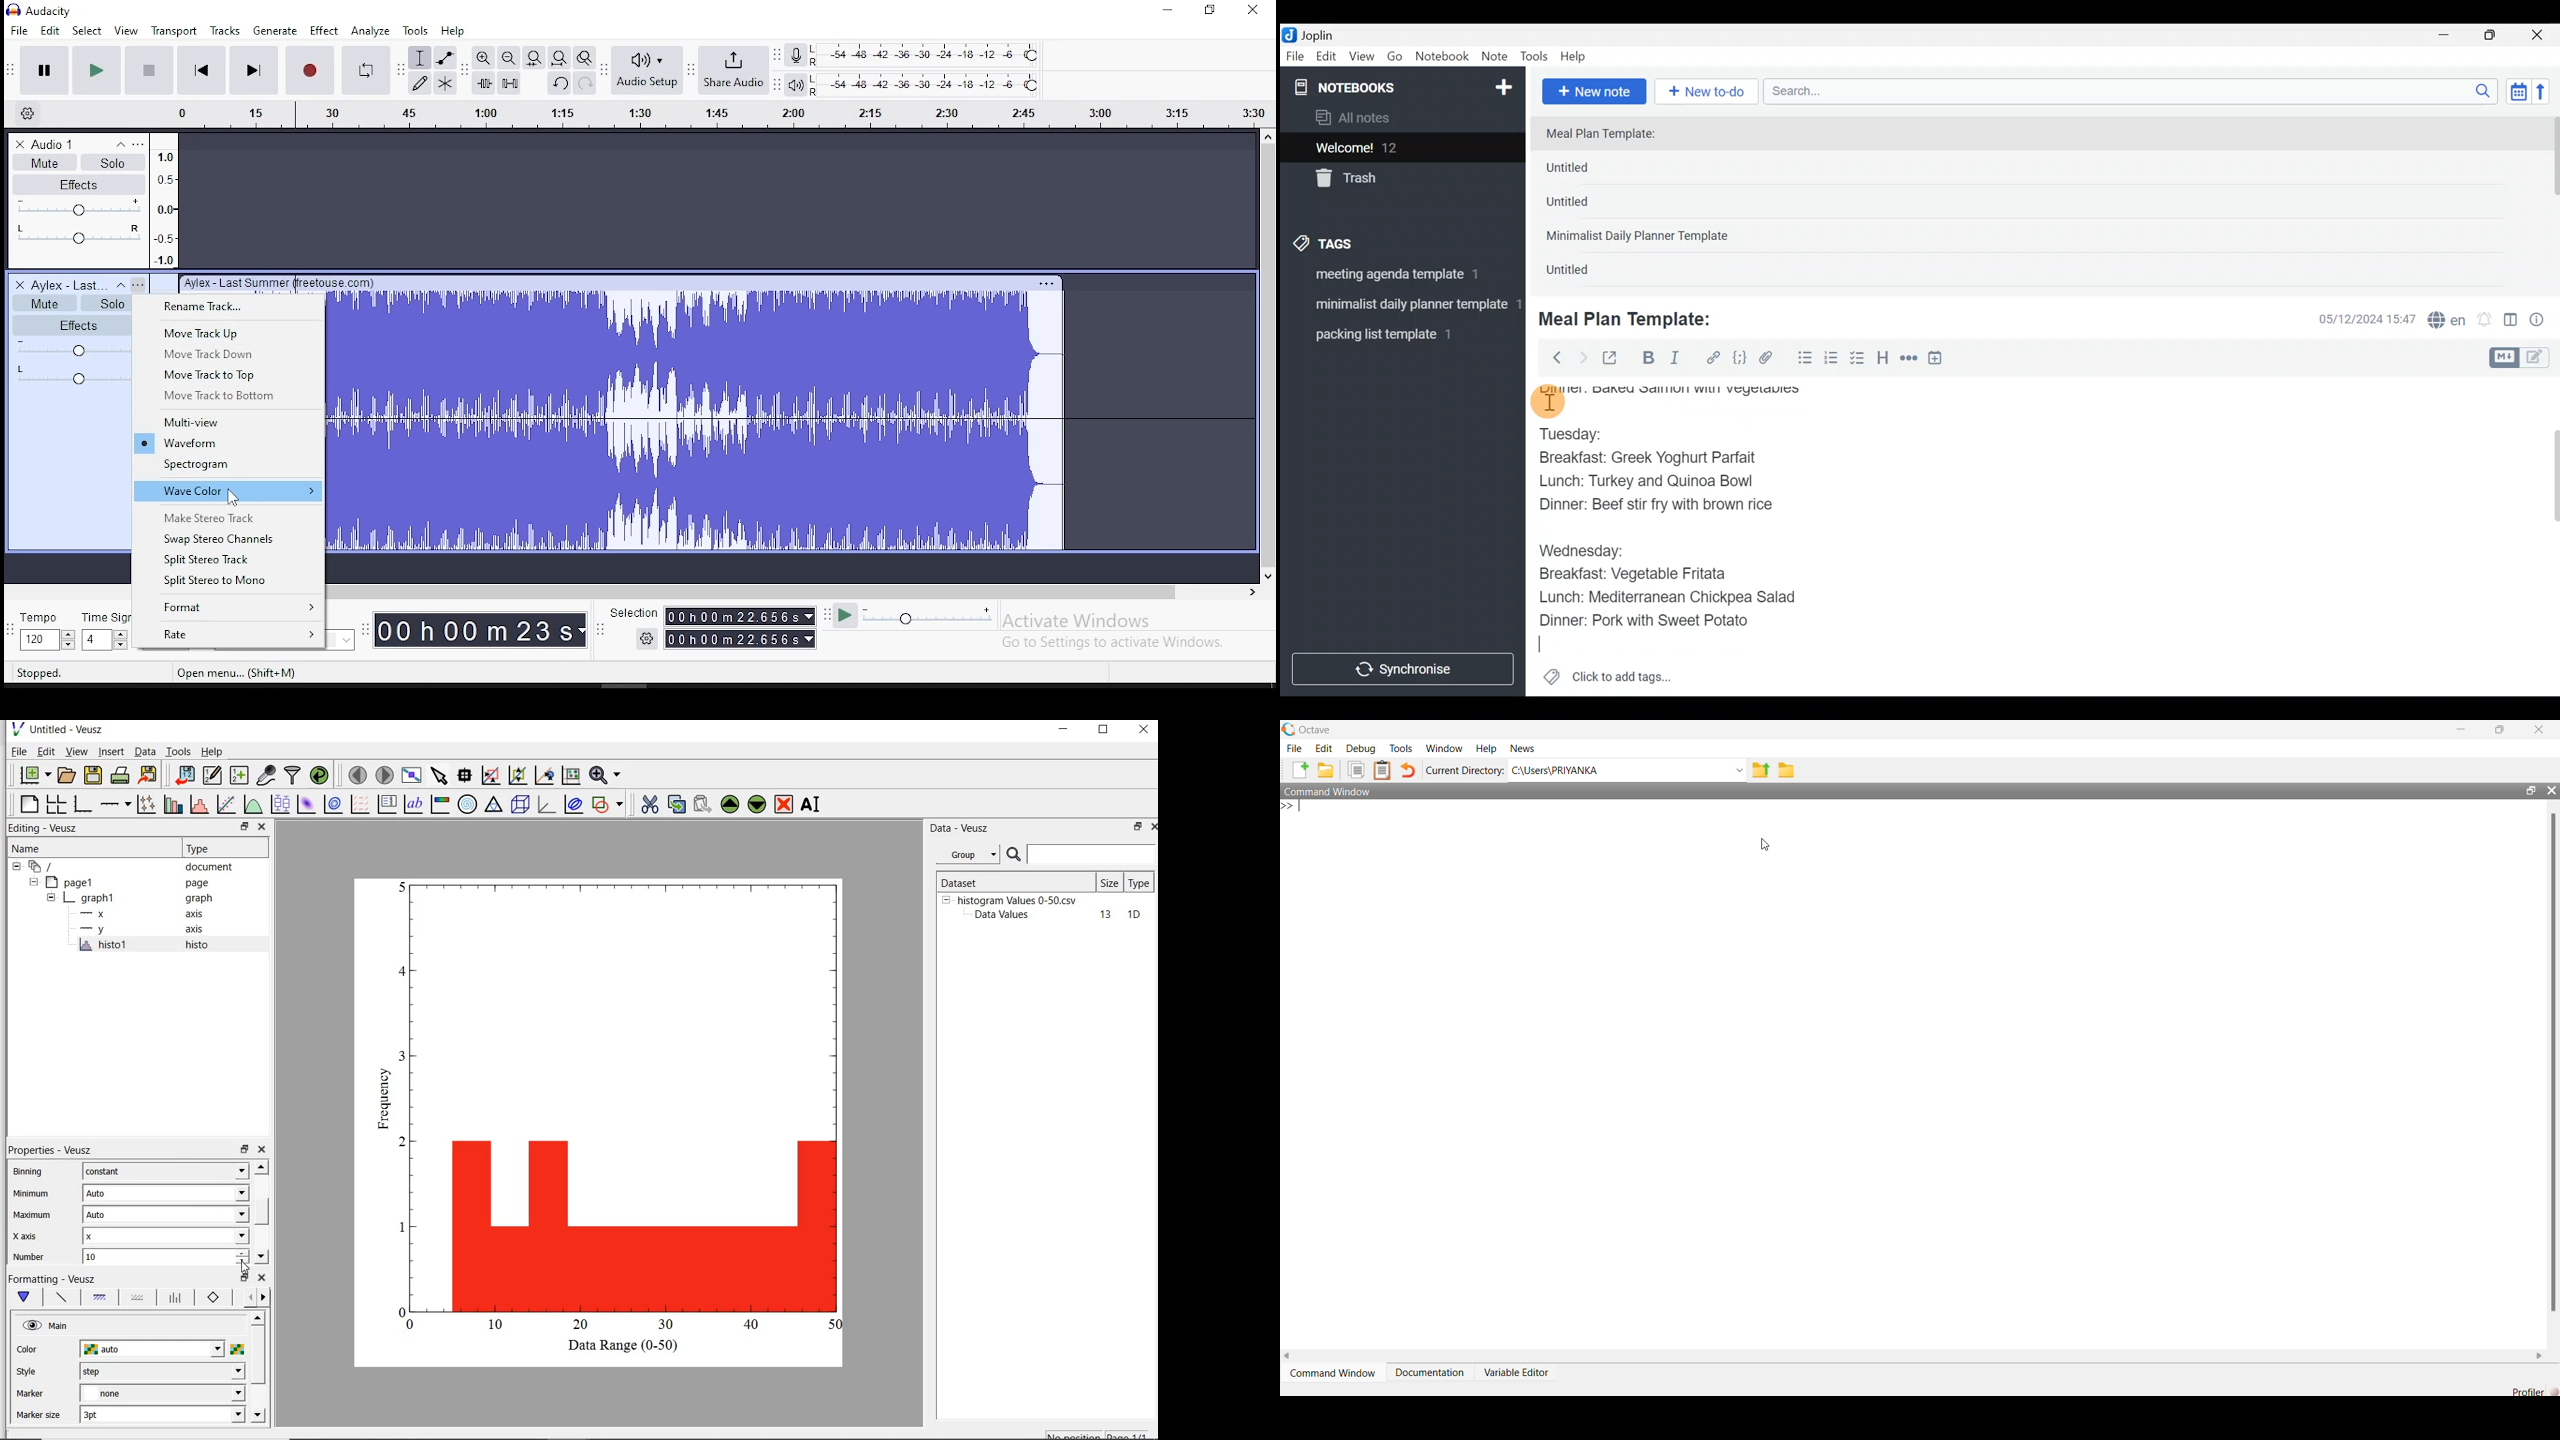 Image resolution: width=2576 pixels, height=1456 pixels. Describe the element at coordinates (1395, 59) in the screenshot. I see `Go` at that location.